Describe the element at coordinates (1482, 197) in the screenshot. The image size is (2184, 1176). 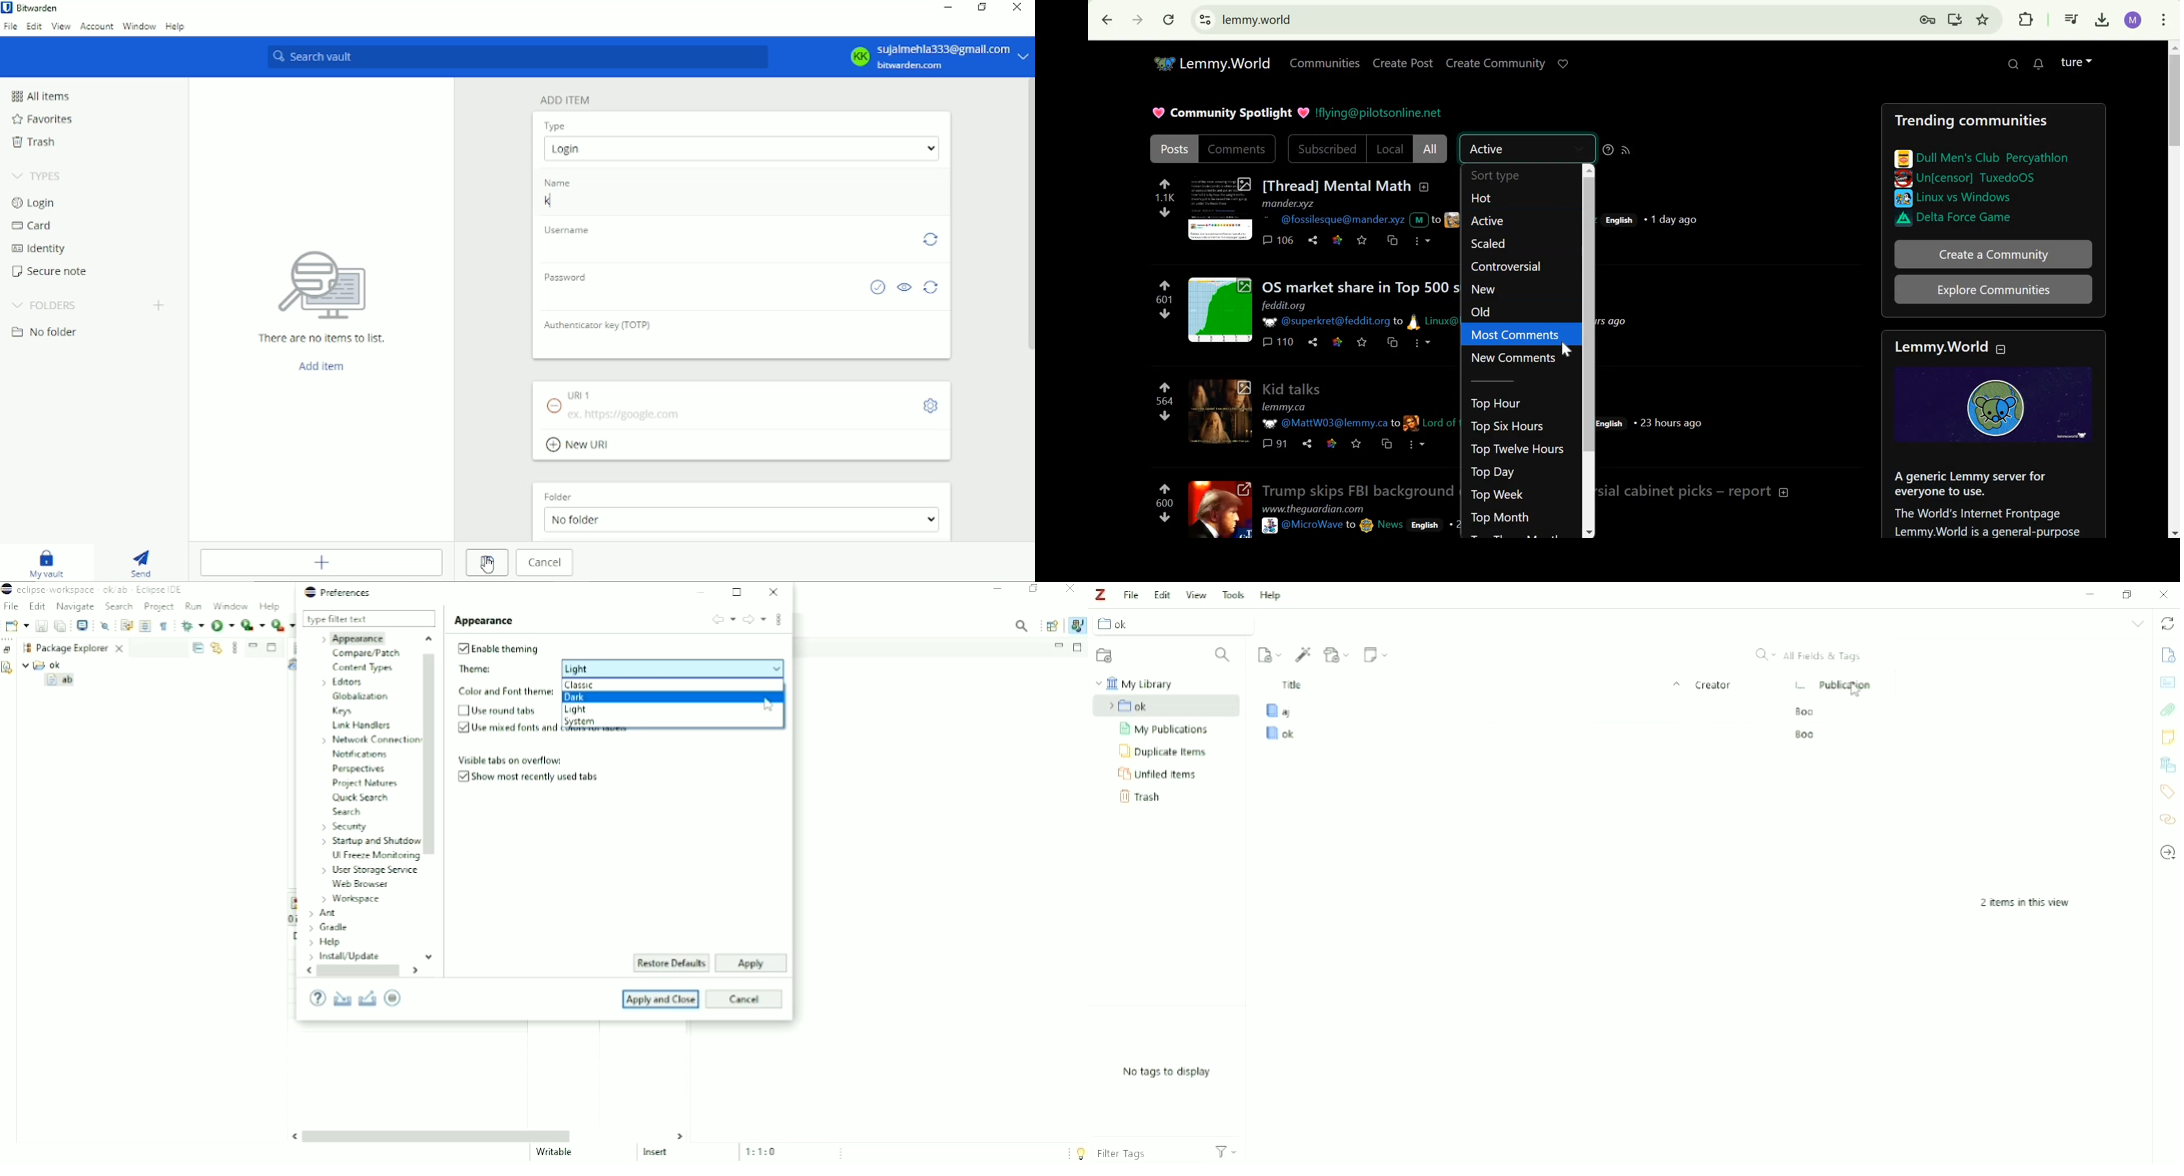
I see `Hot` at that location.